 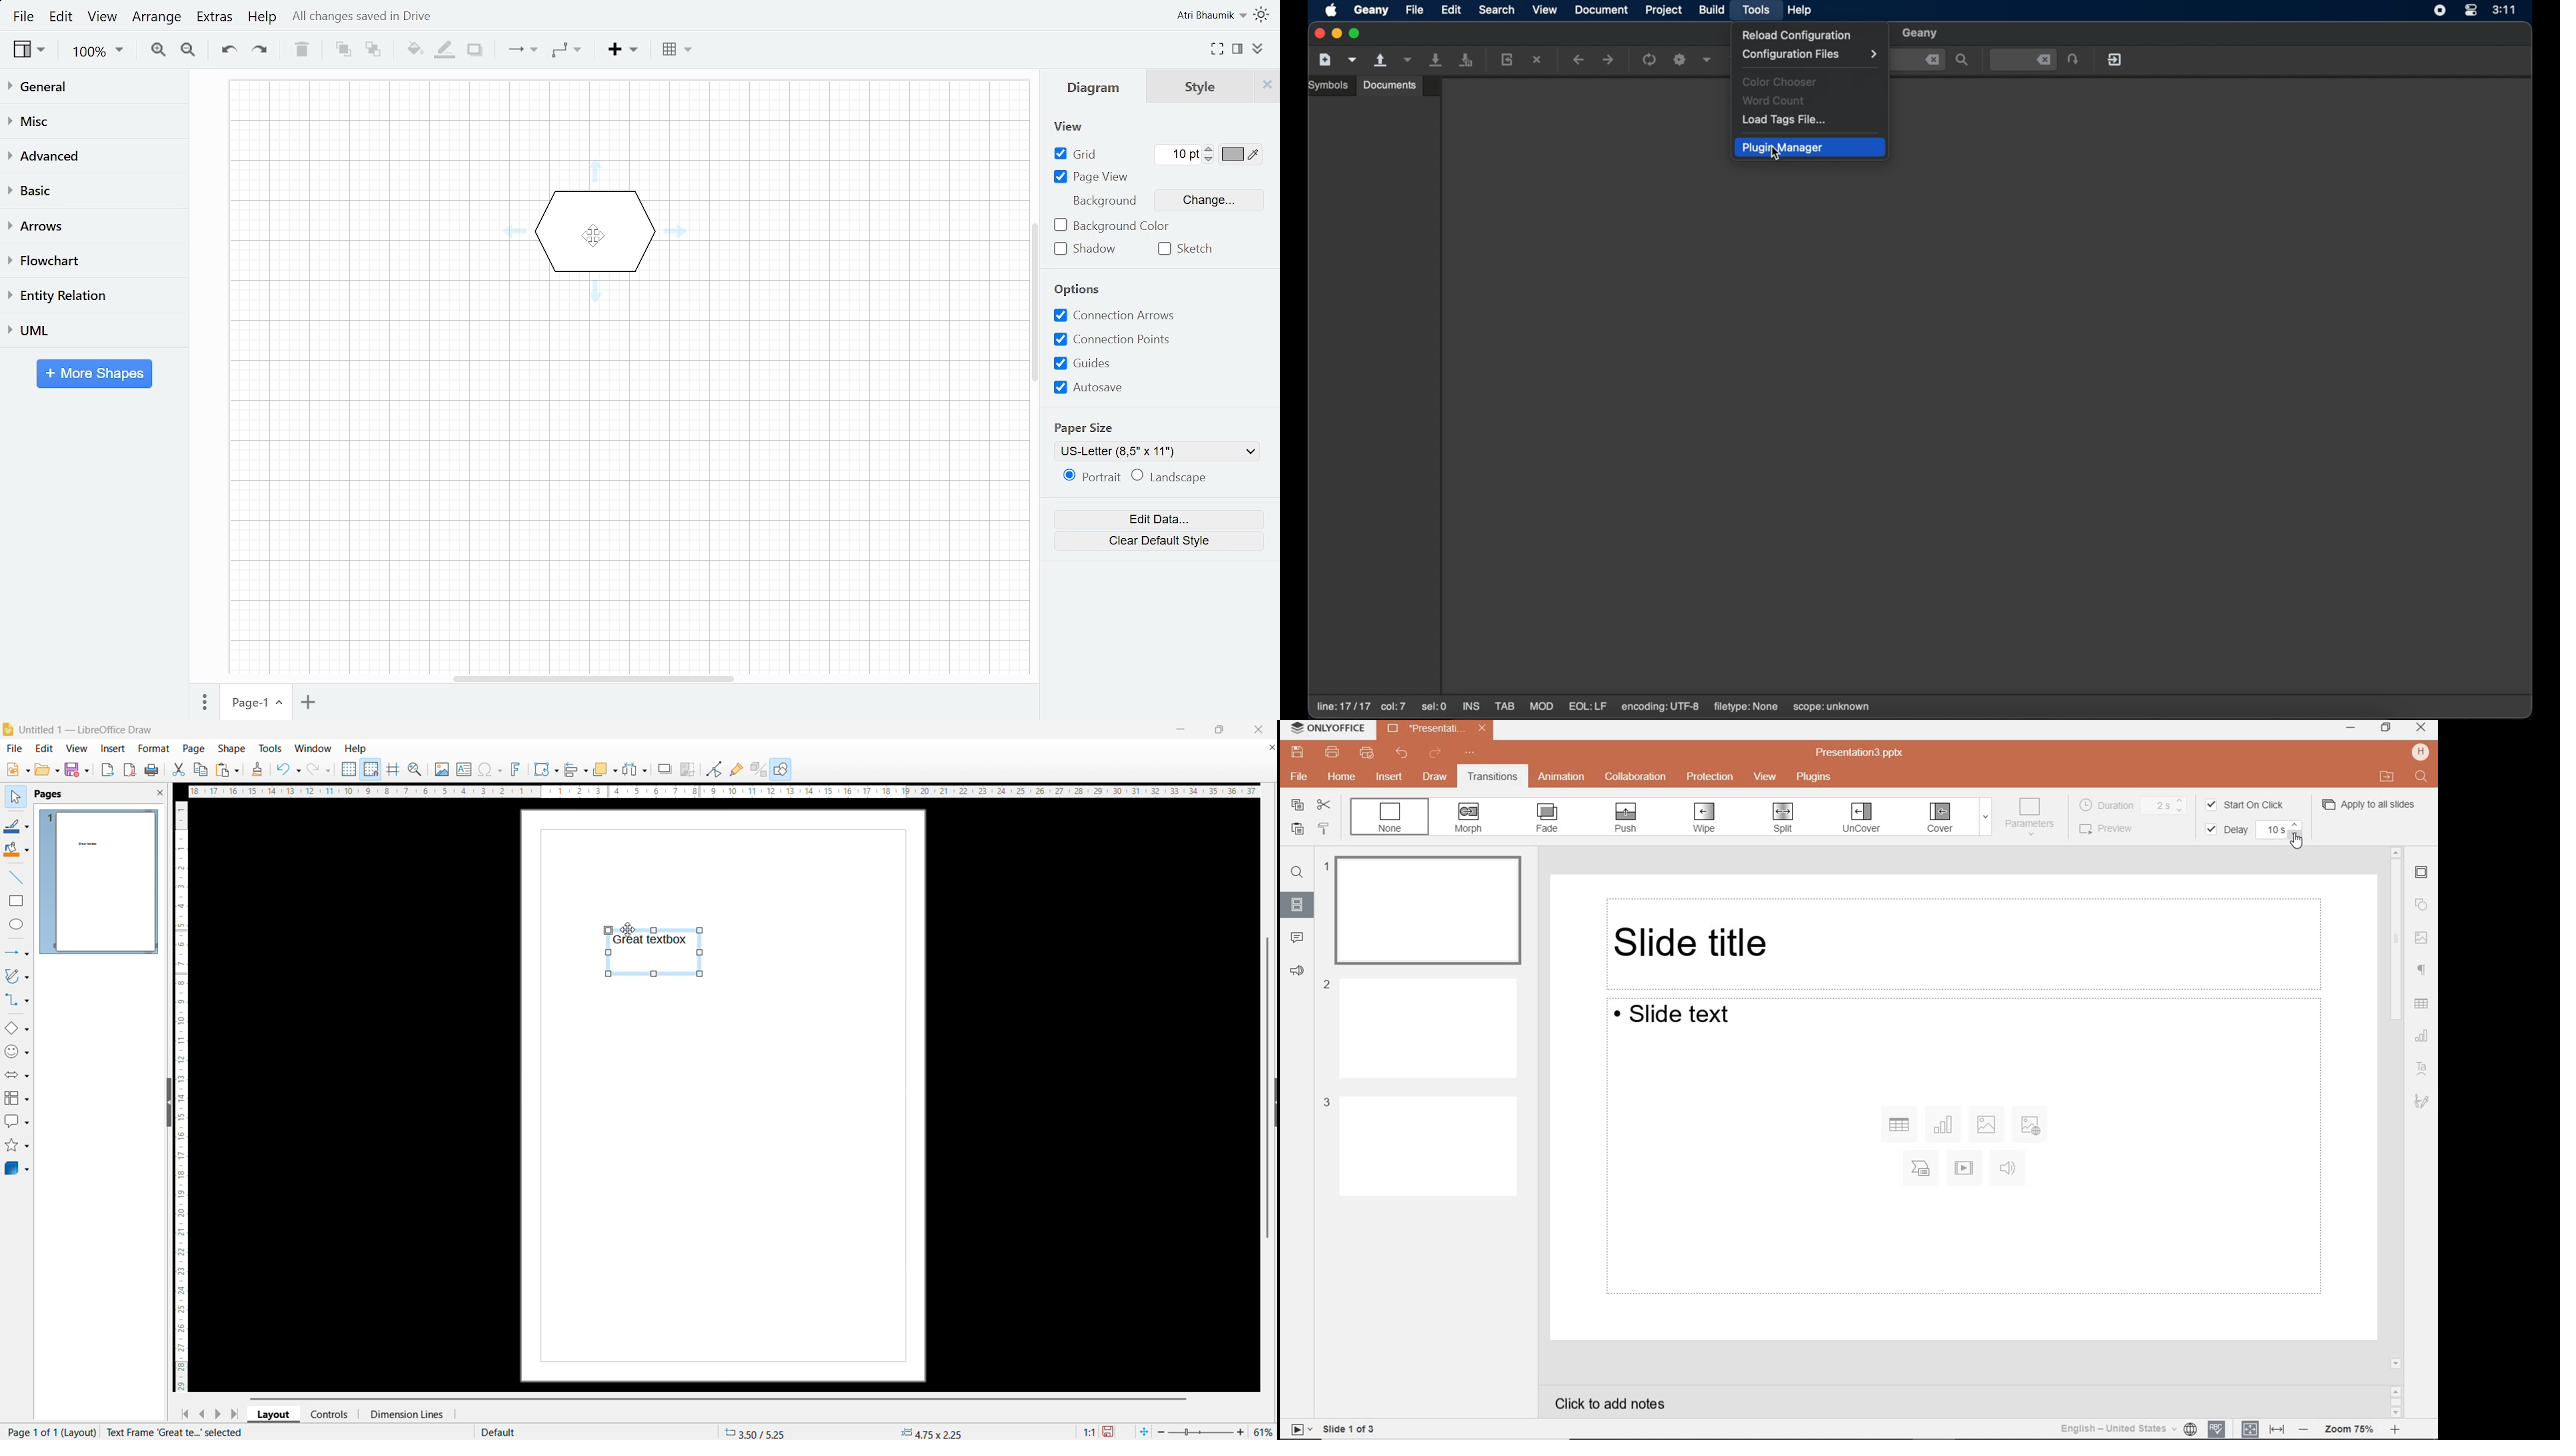 What do you see at coordinates (1469, 818) in the screenshot?
I see `MORPH` at bounding box center [1469, 818].